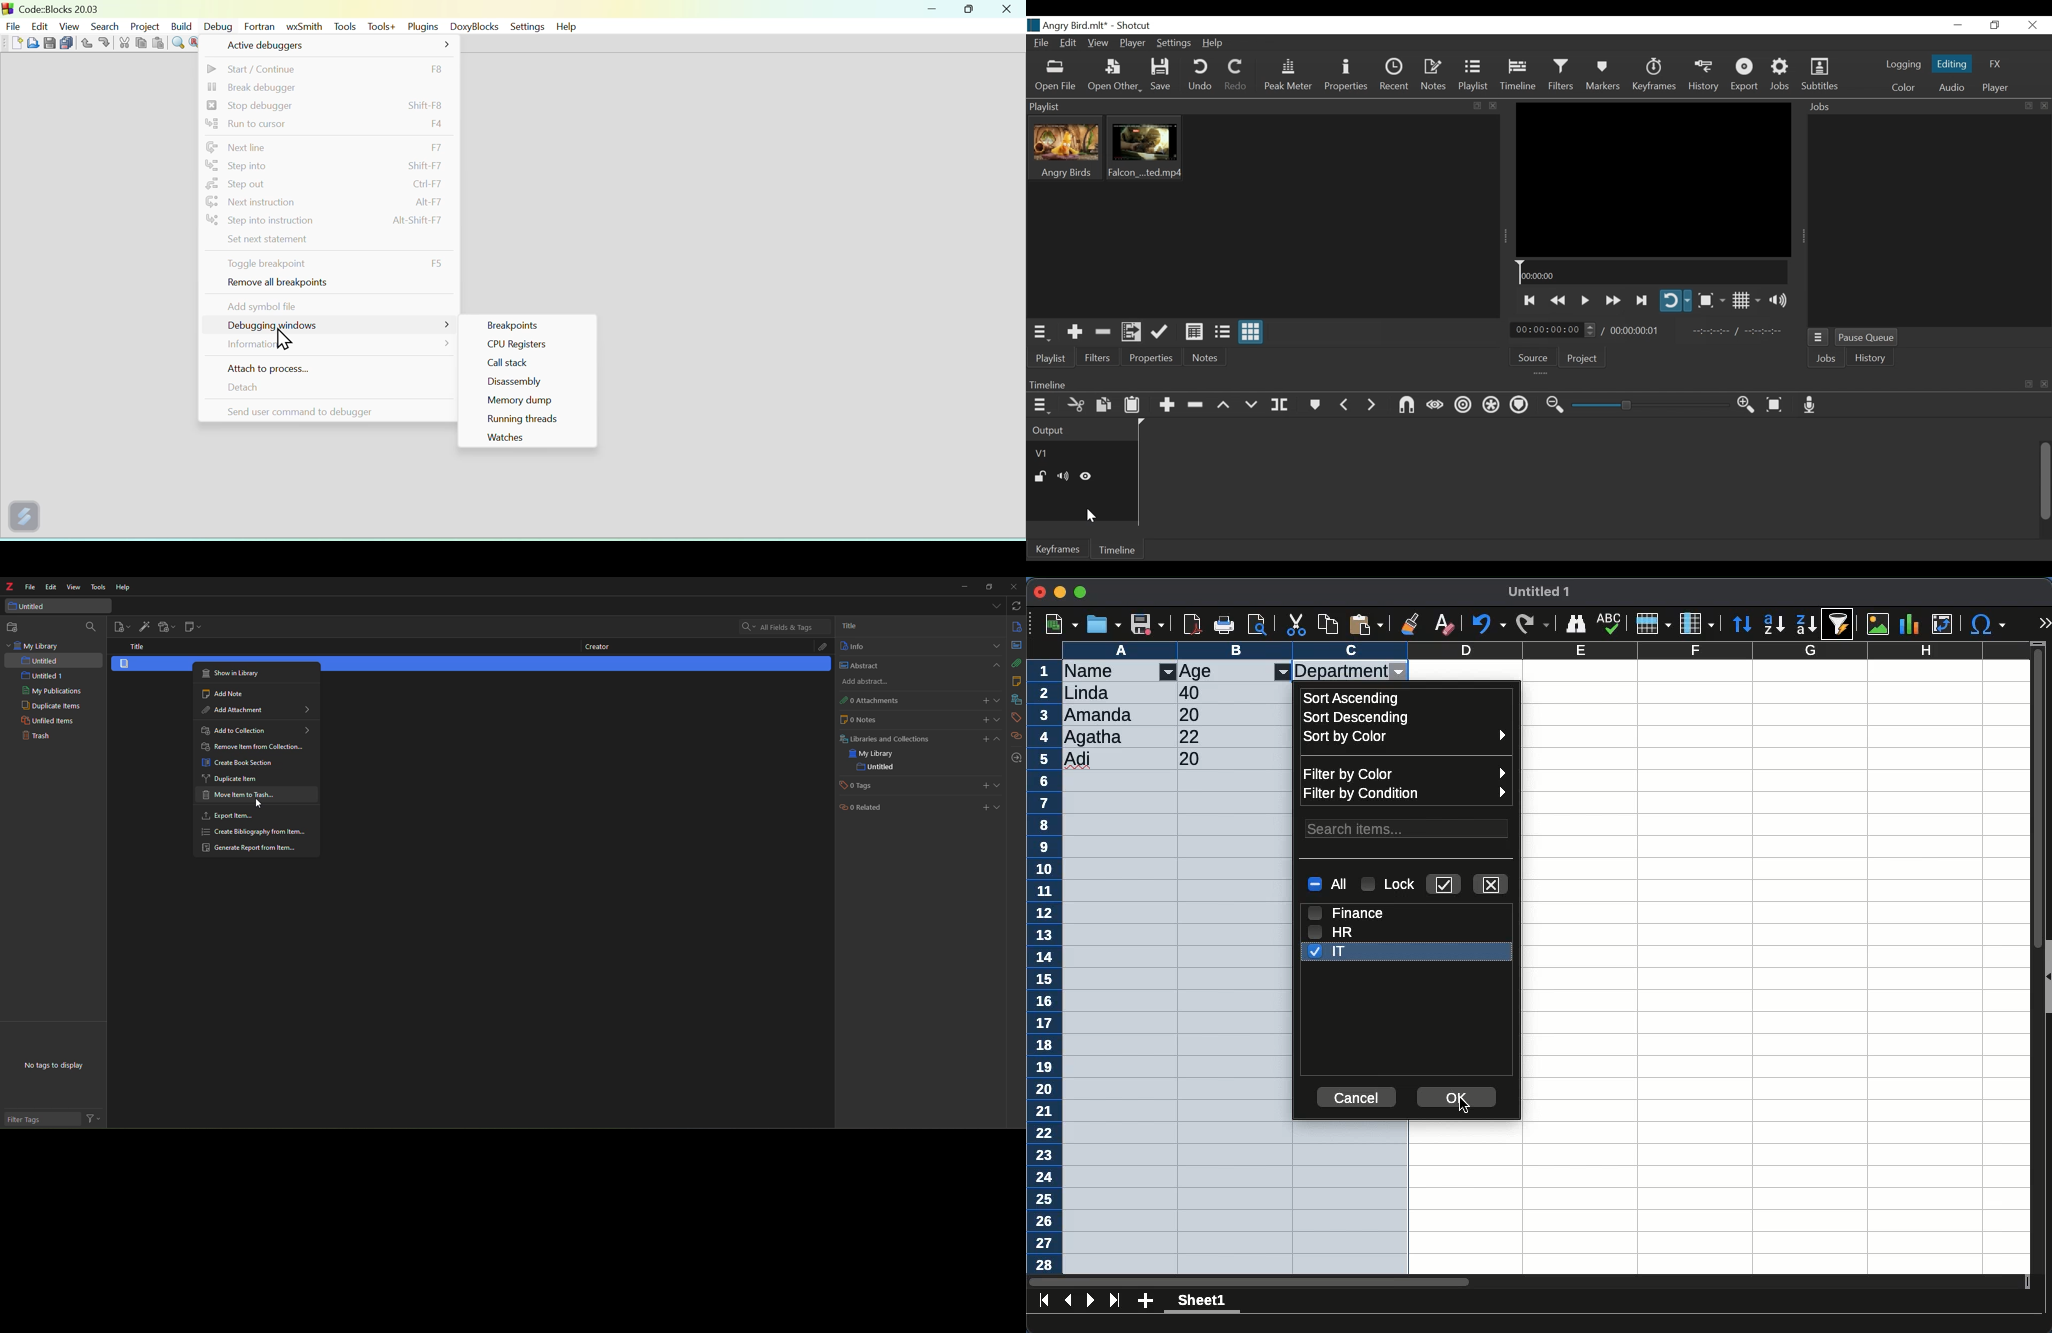 This screenshot has width=2072, height=1344. Describe the element at coordinates (326, 264) in the screenshot. I see `toggle breakpoint` at that location.